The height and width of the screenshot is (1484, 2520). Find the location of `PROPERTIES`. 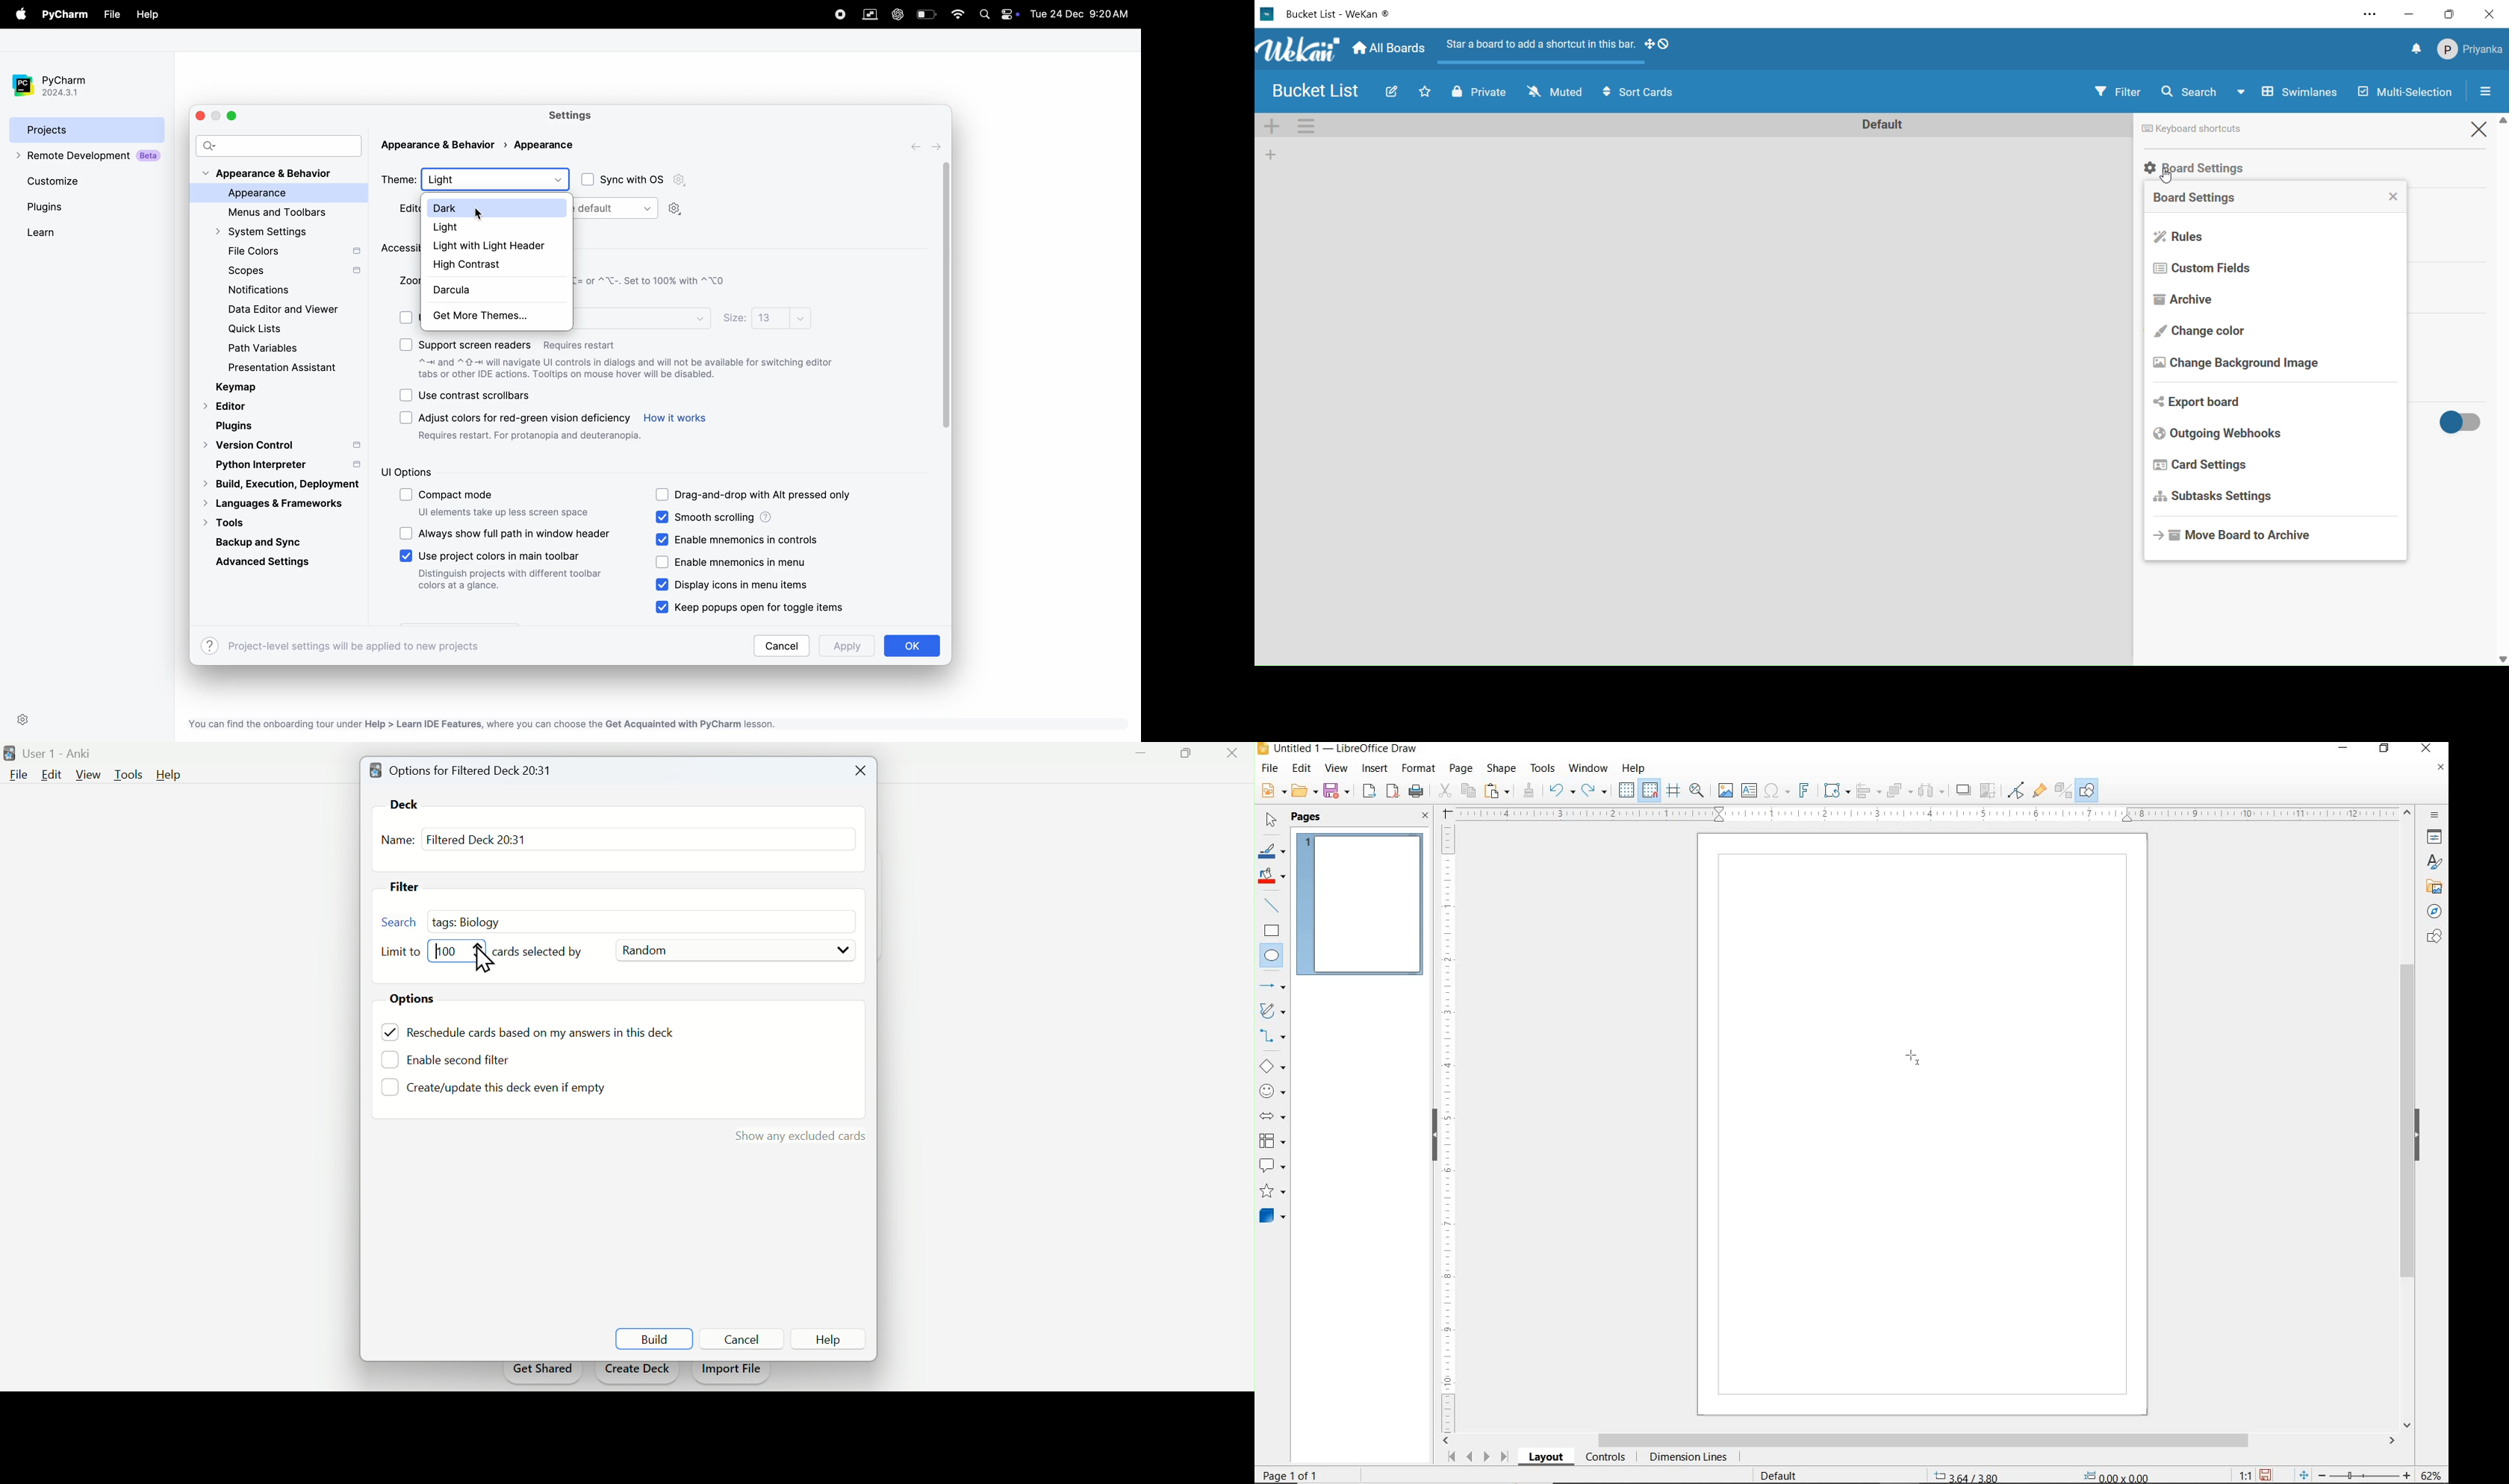

PROPERTIES is located at coordinates (2437, 839).